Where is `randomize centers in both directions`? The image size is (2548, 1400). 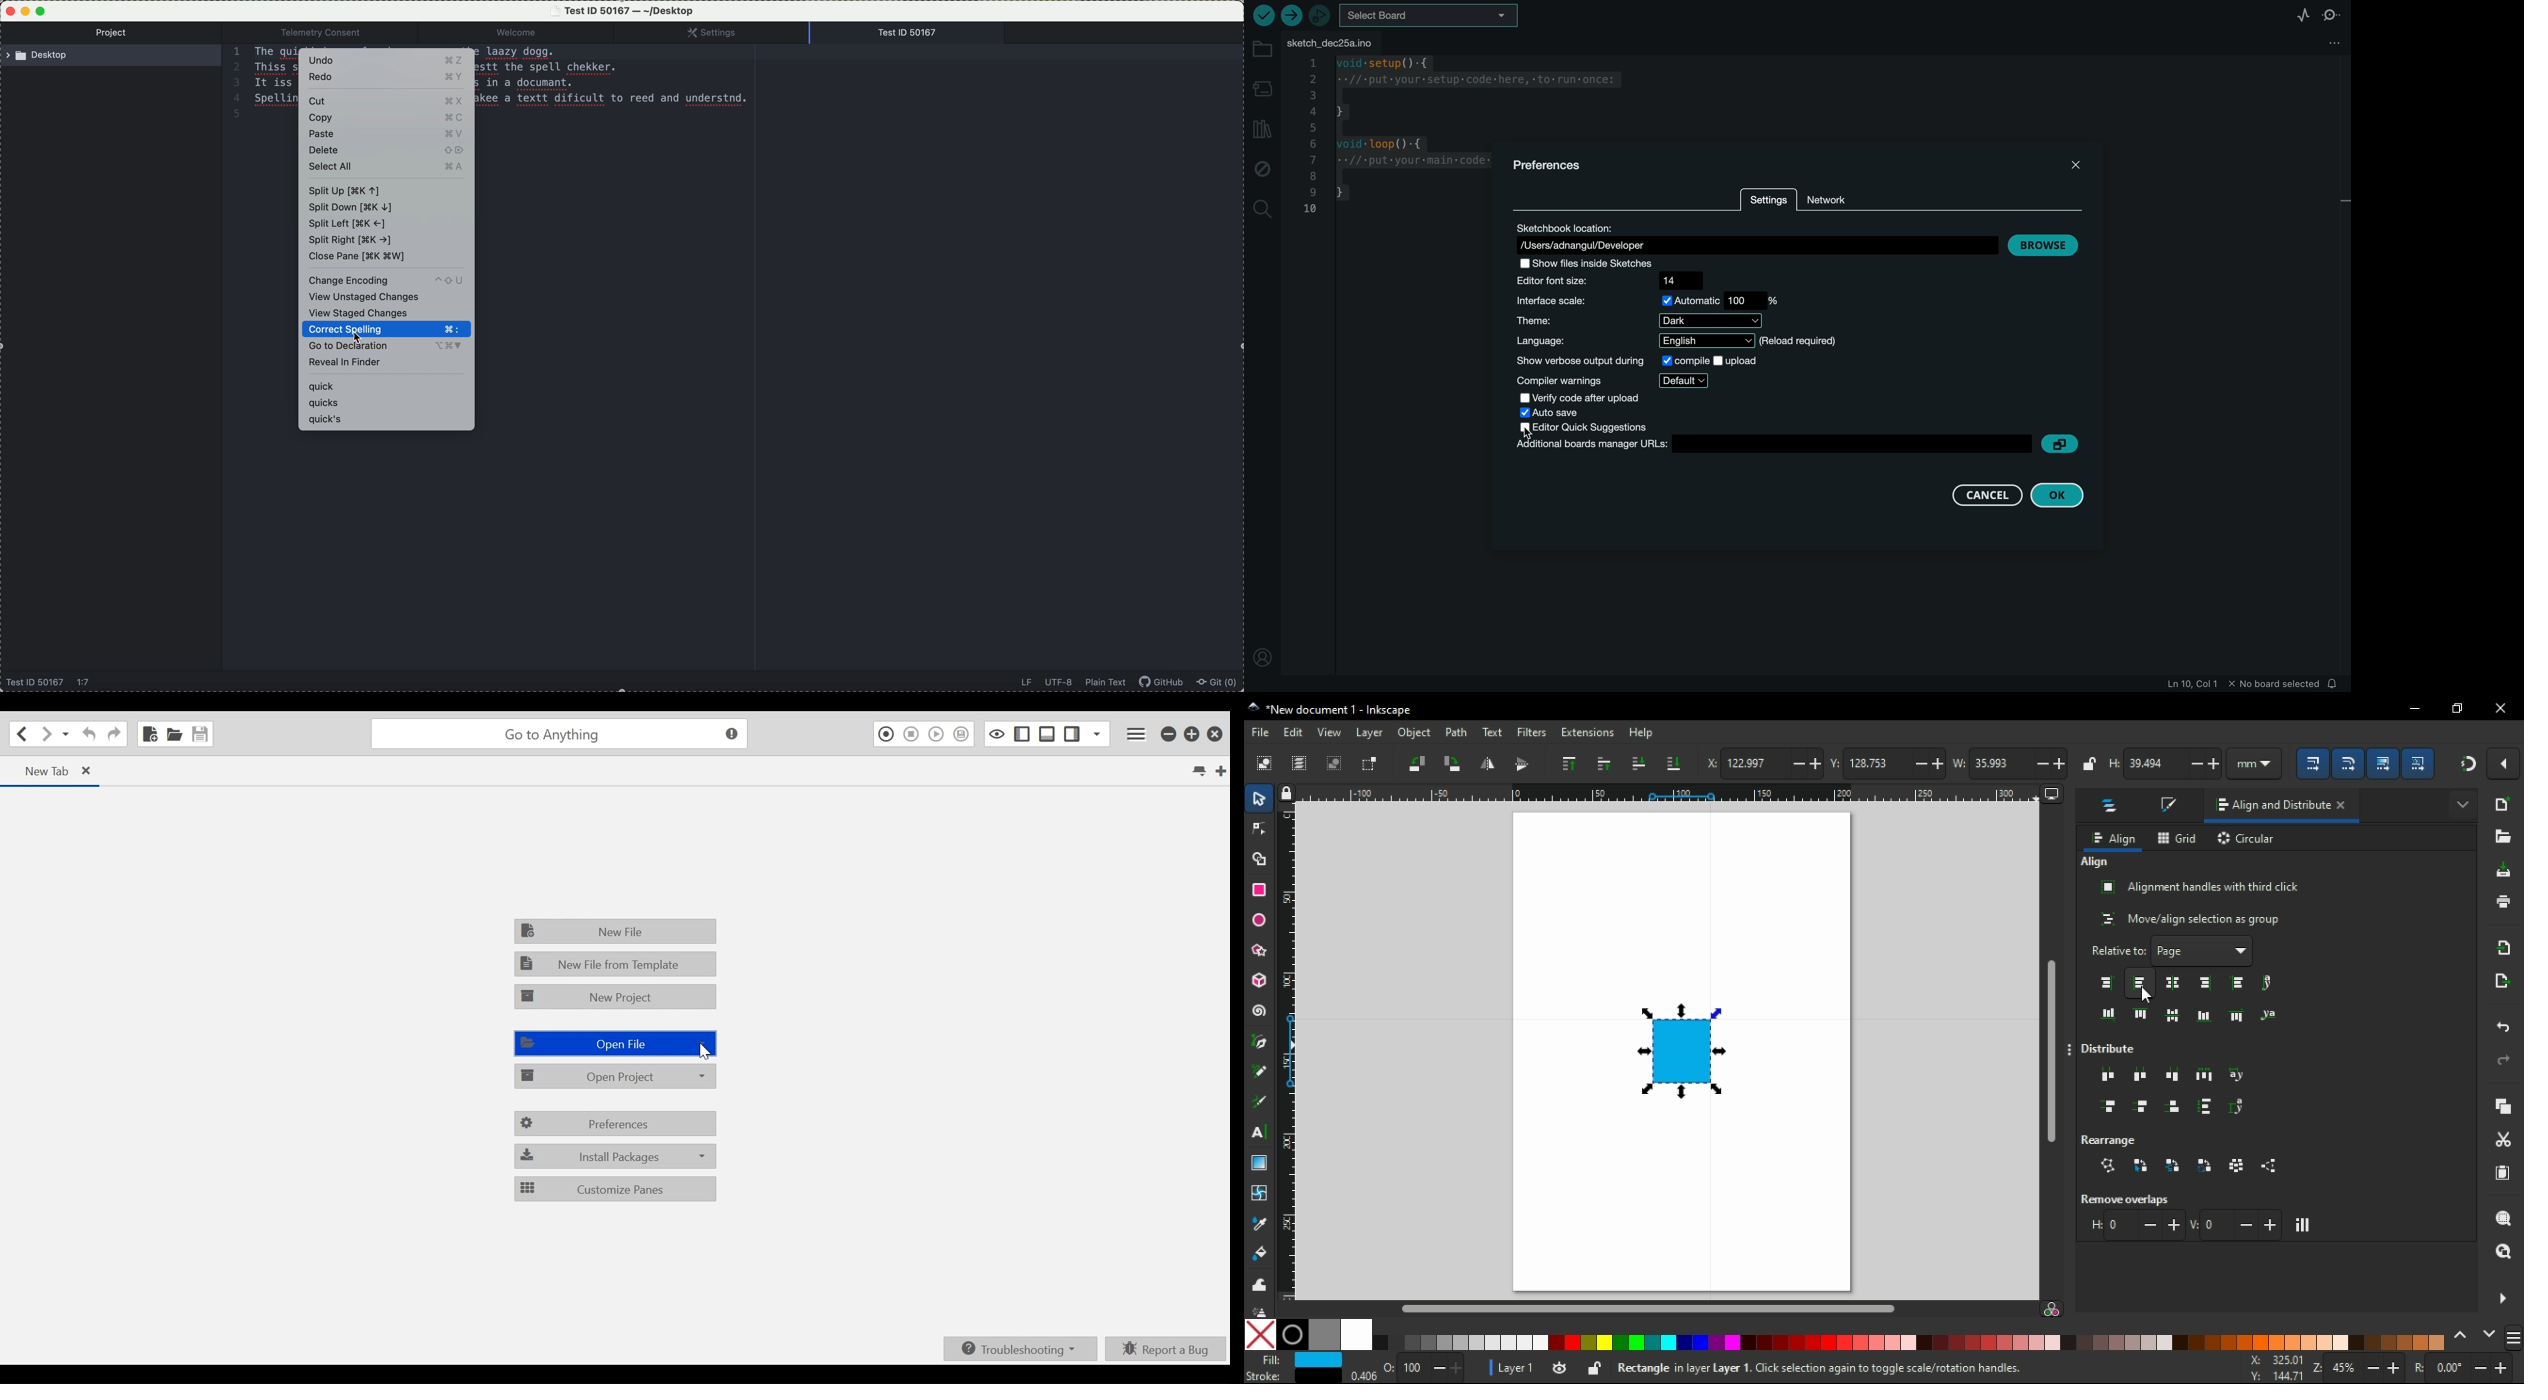
randomize centers in both directions is located at coordinates (2238, 1166).